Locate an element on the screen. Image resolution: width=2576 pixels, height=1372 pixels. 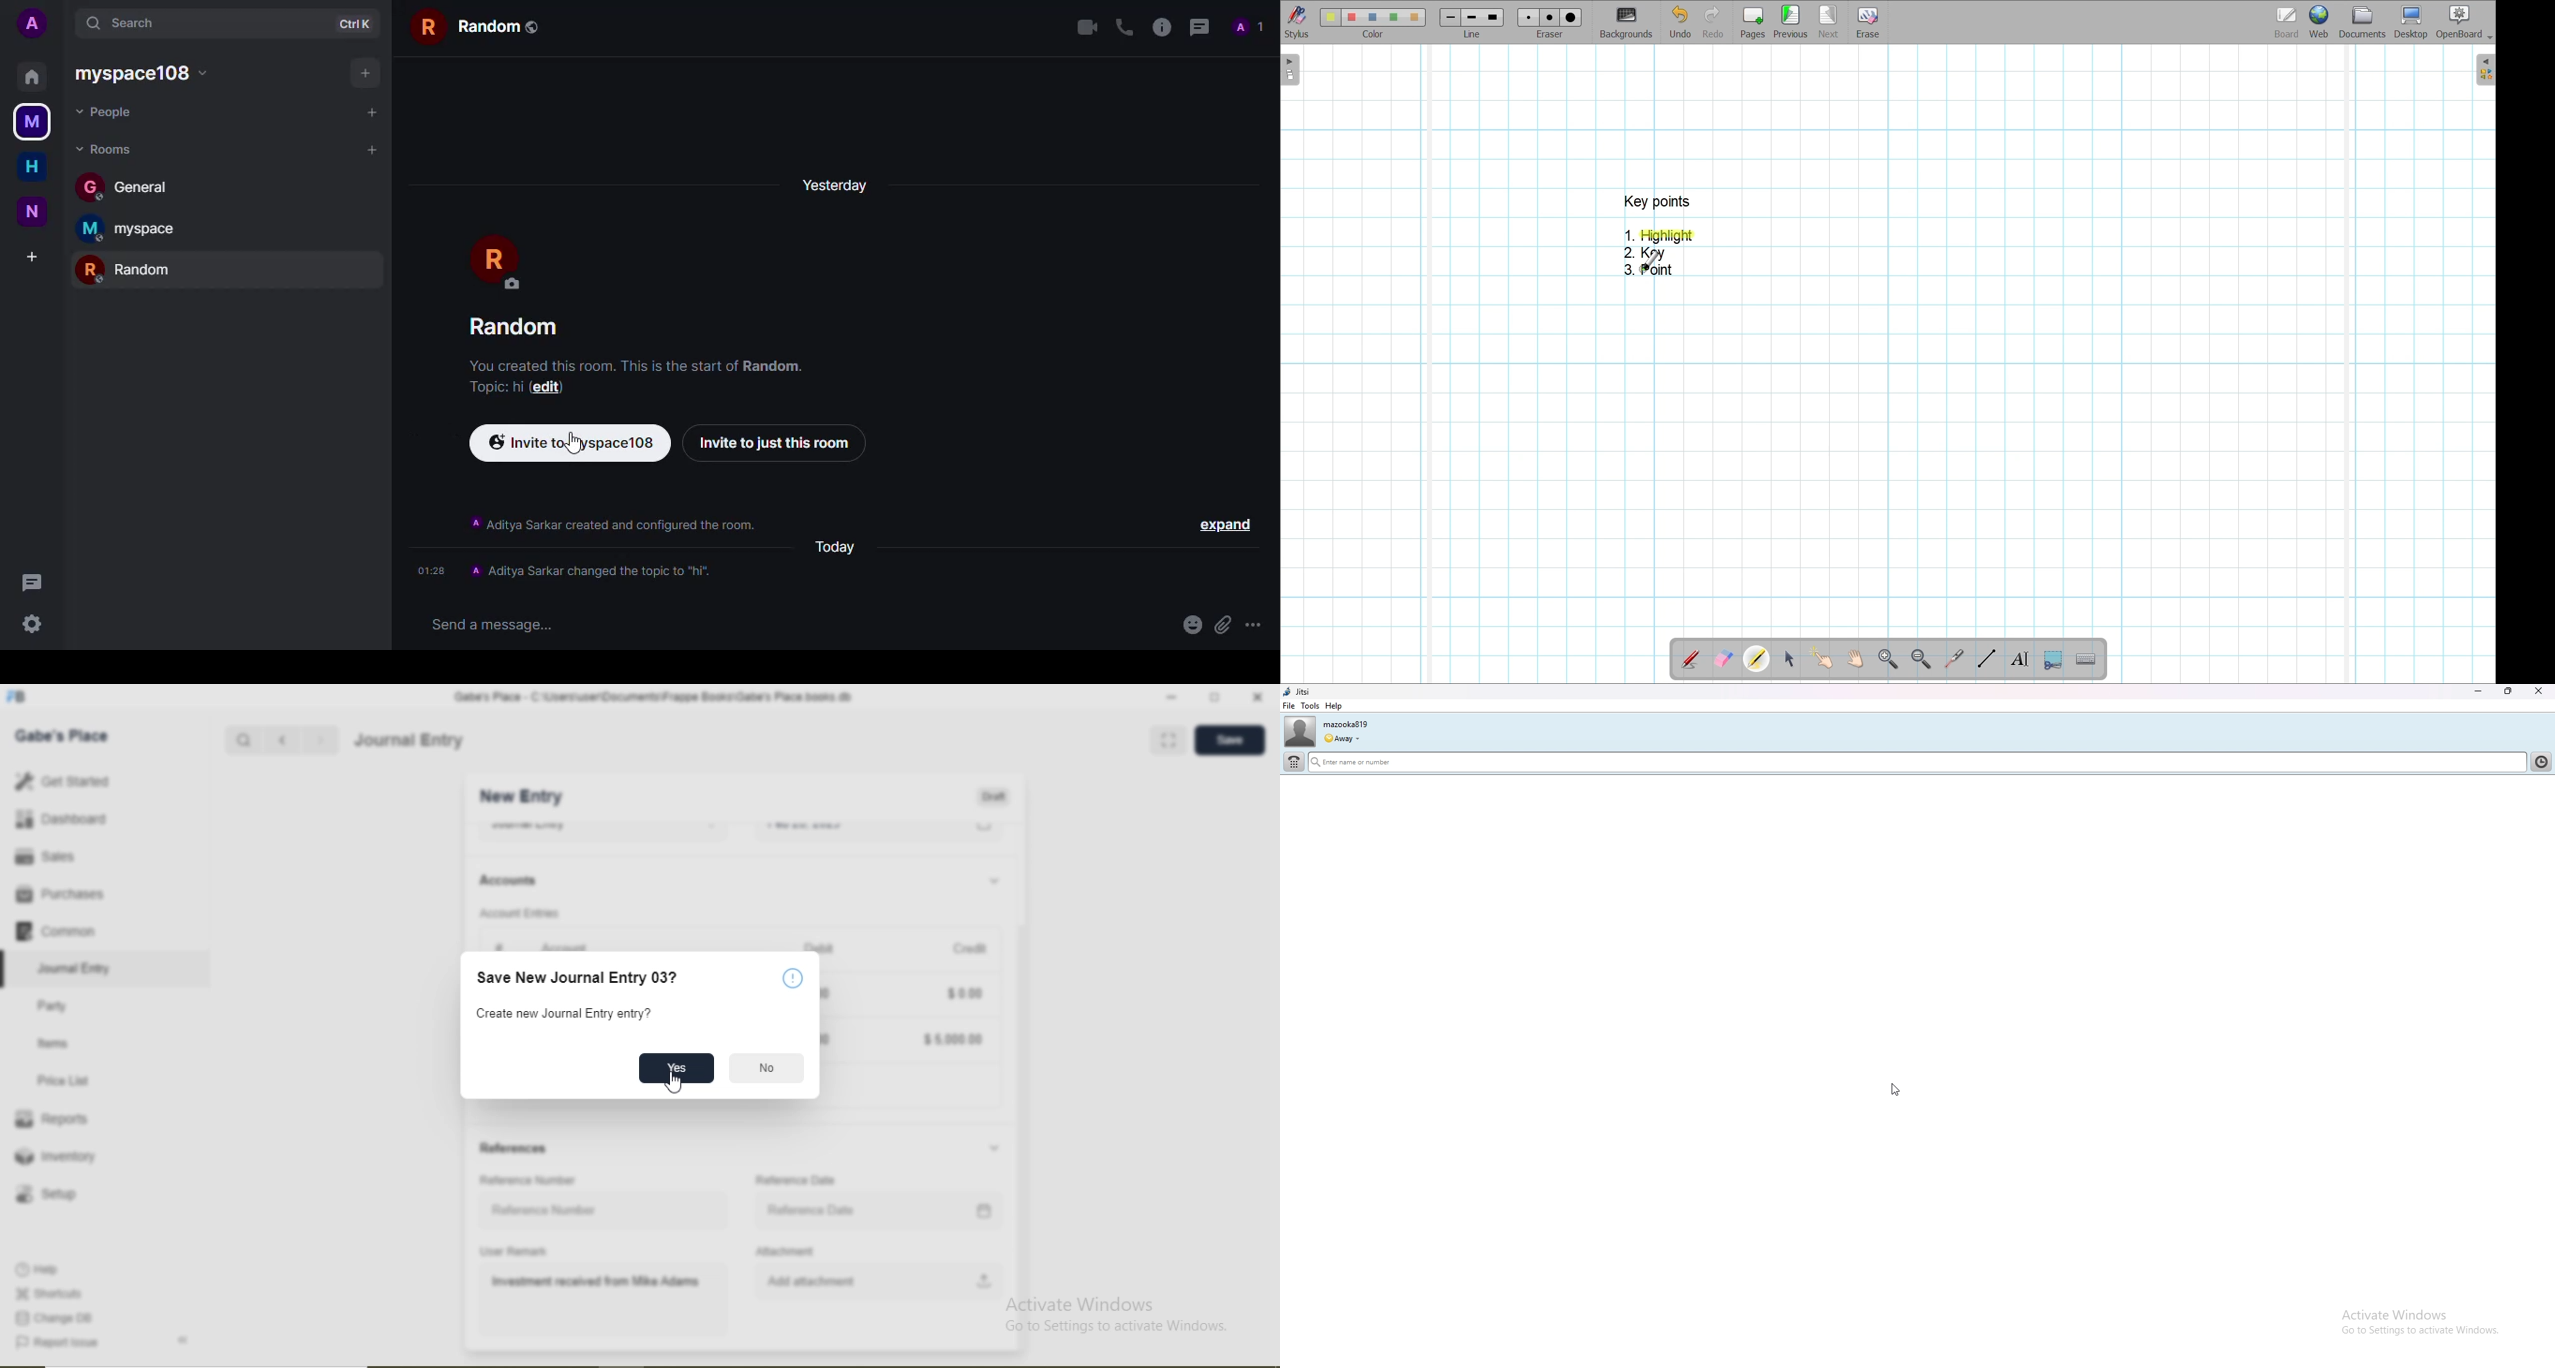
Get Started is located at coordinates (61, 780).